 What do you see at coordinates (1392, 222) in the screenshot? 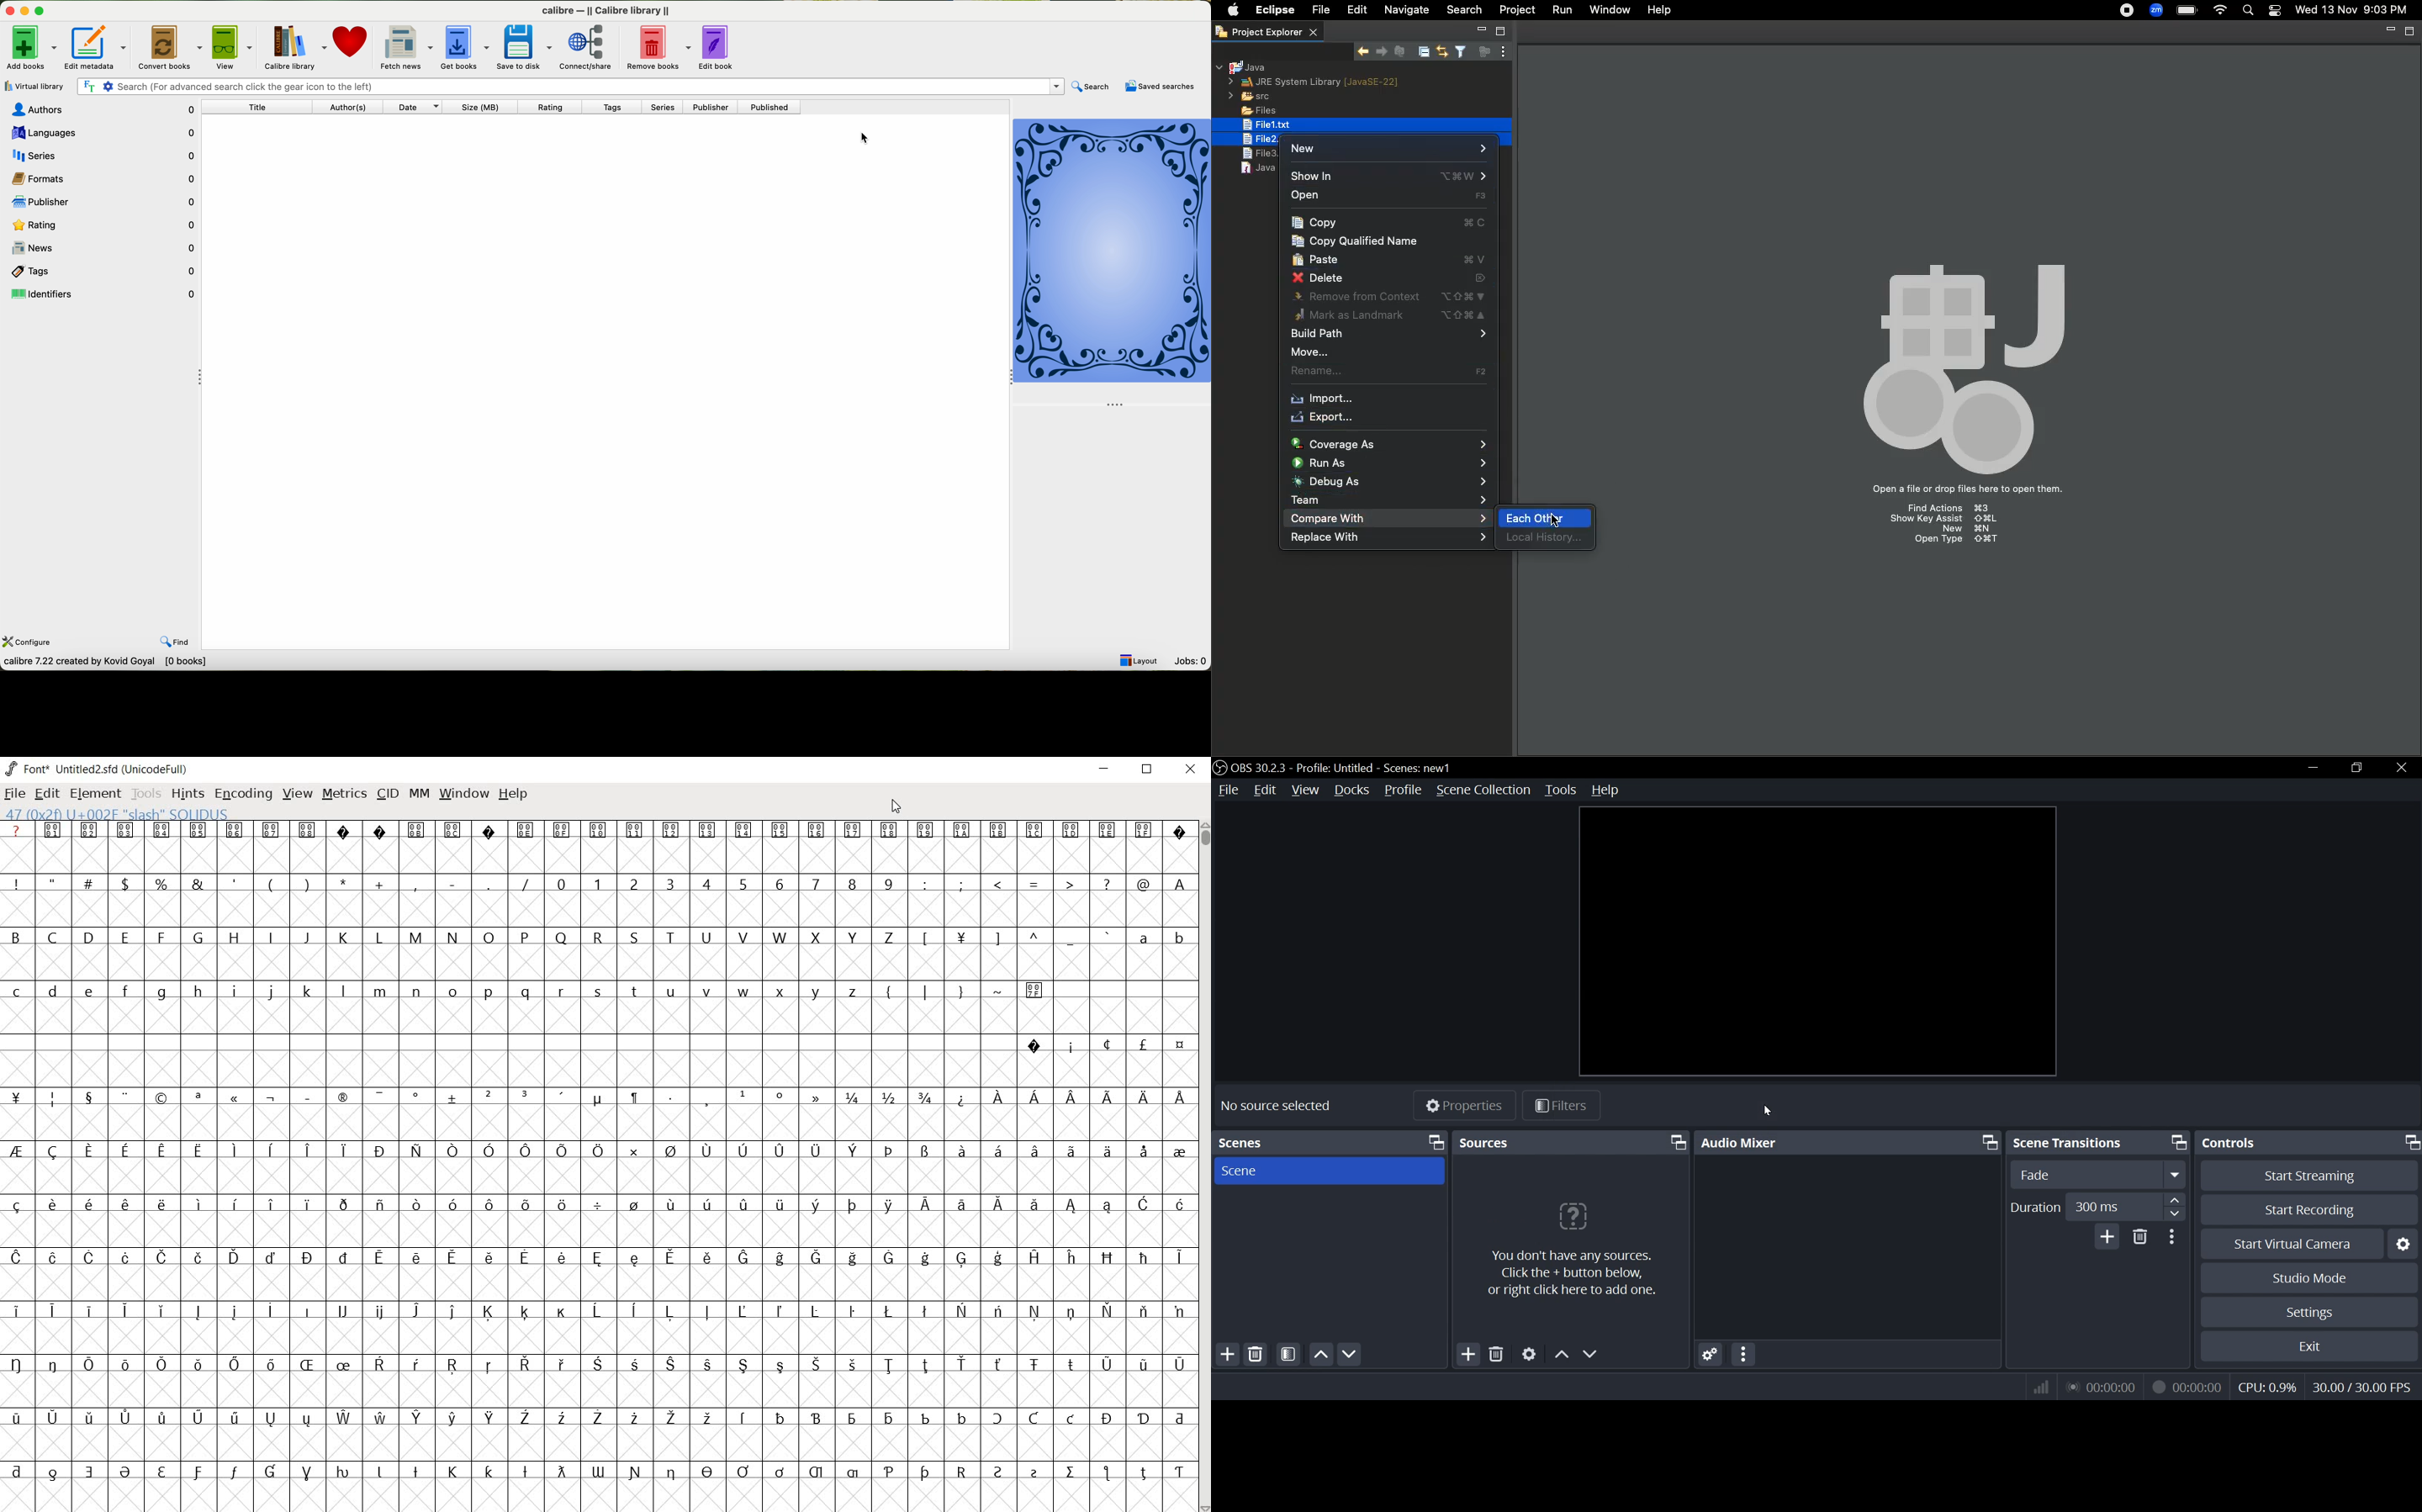
I see `Copy` at bounding box center [1392, 222].